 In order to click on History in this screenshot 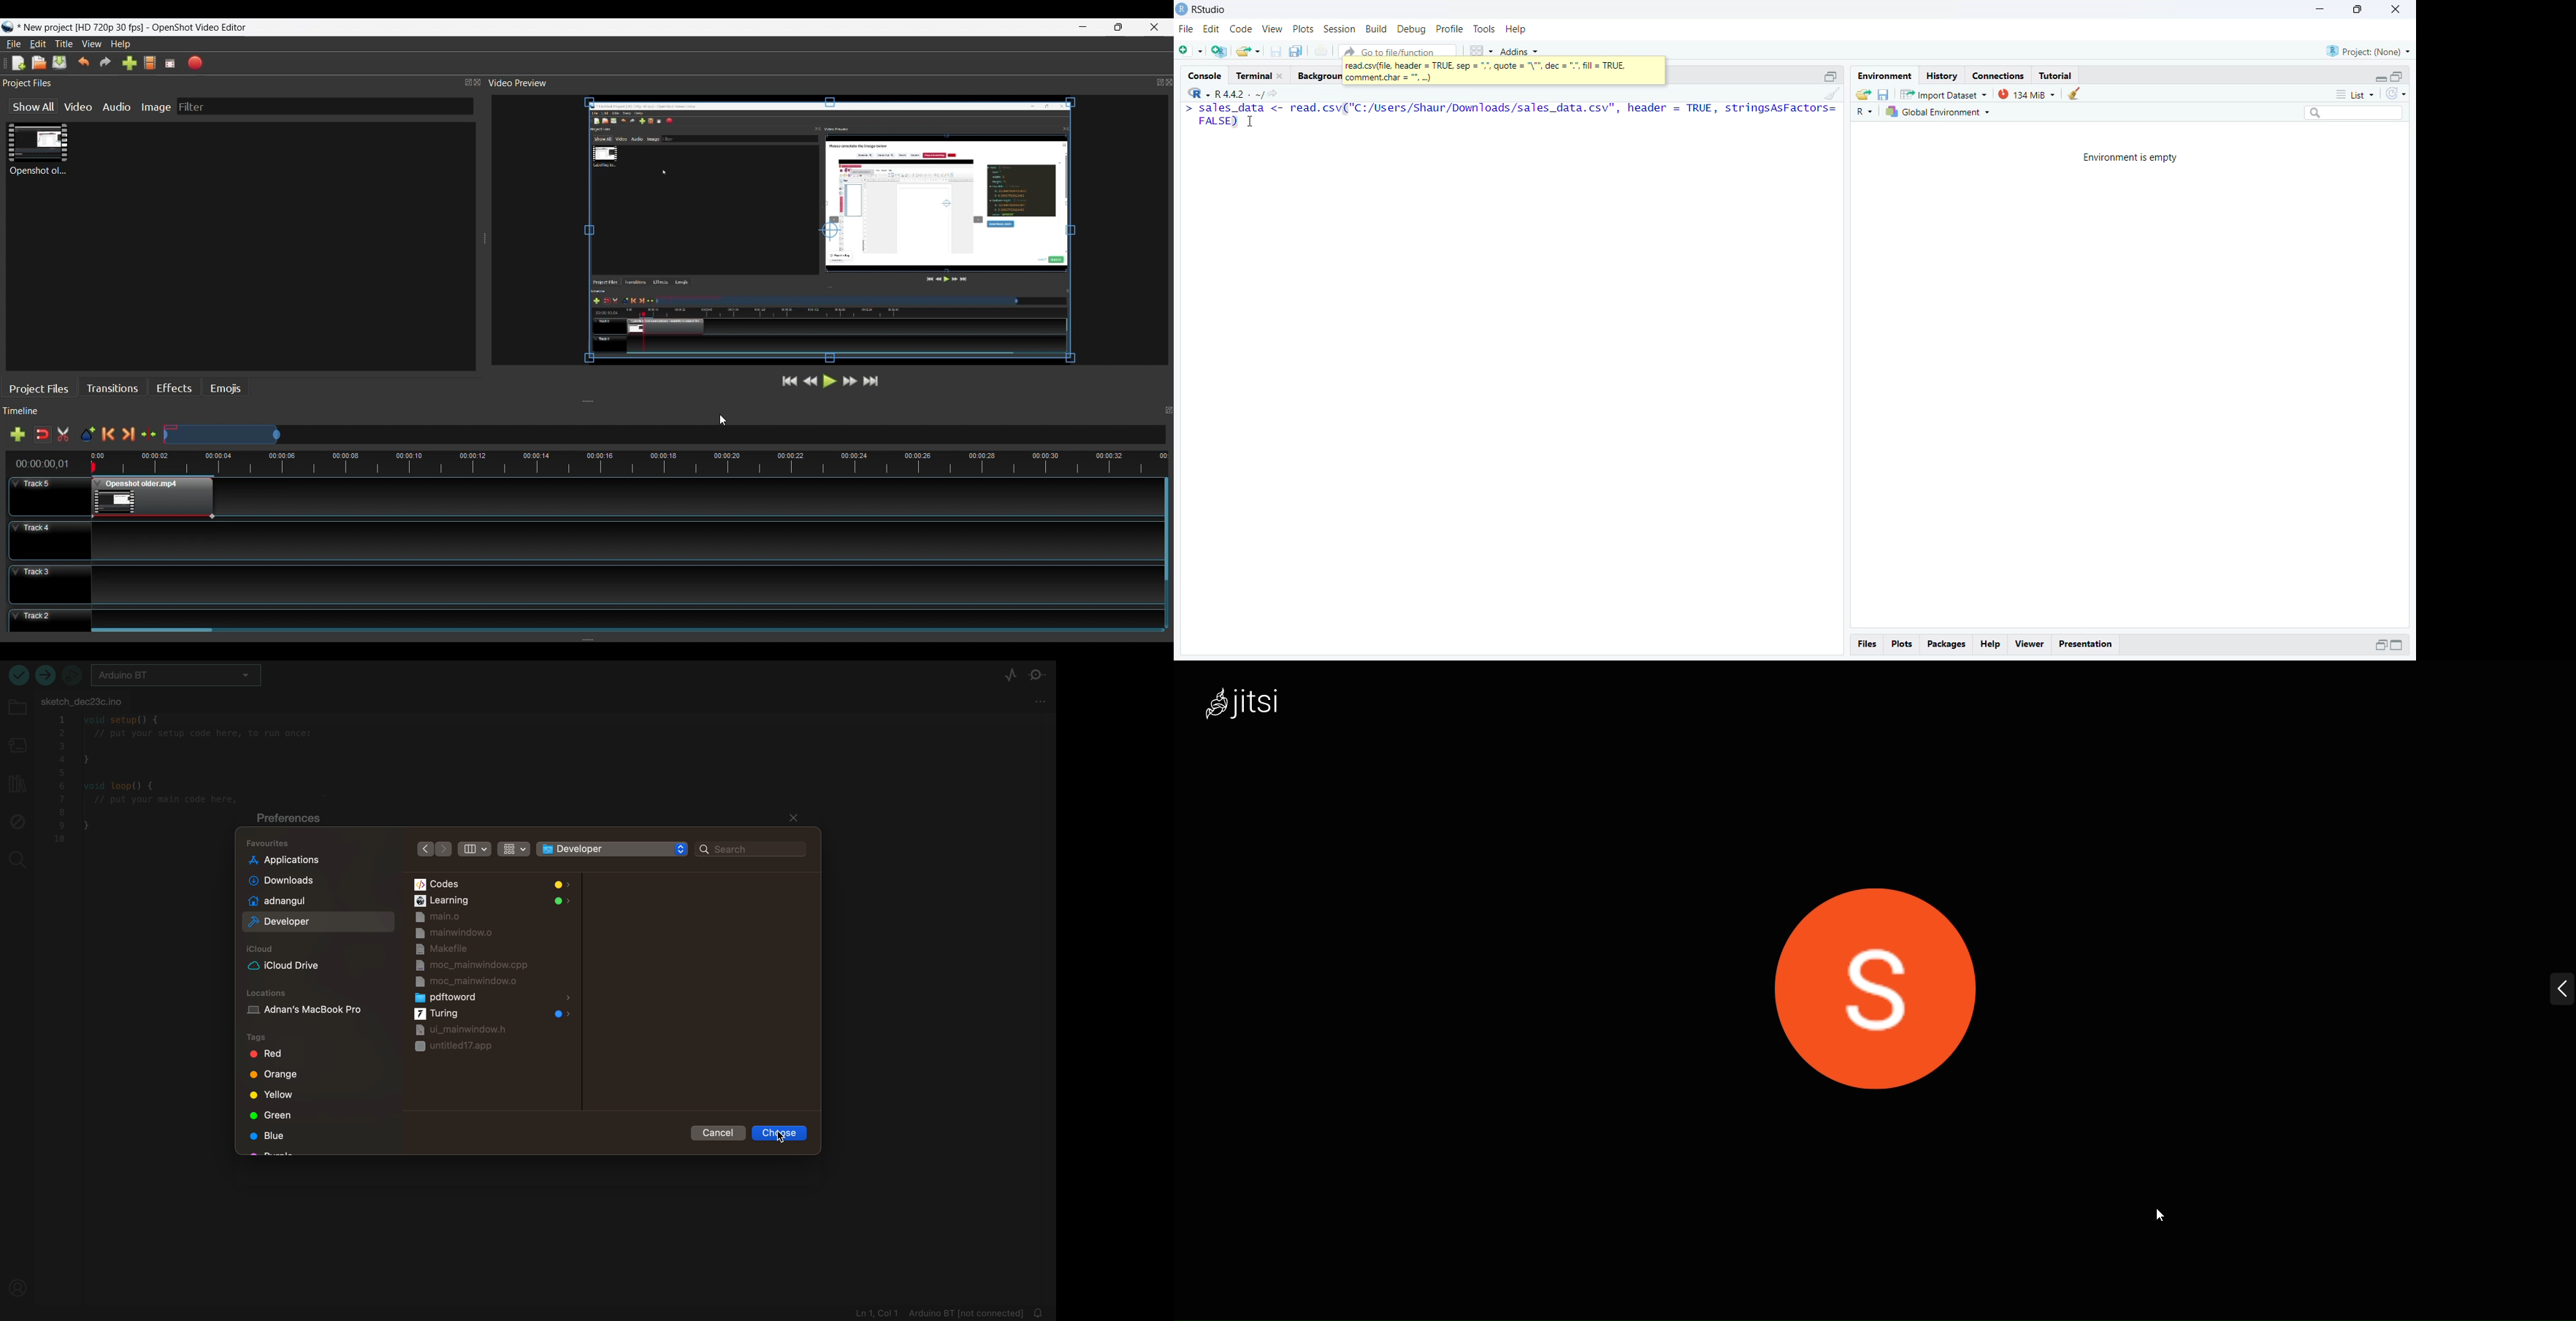, I will do `click(1940, 76)`.